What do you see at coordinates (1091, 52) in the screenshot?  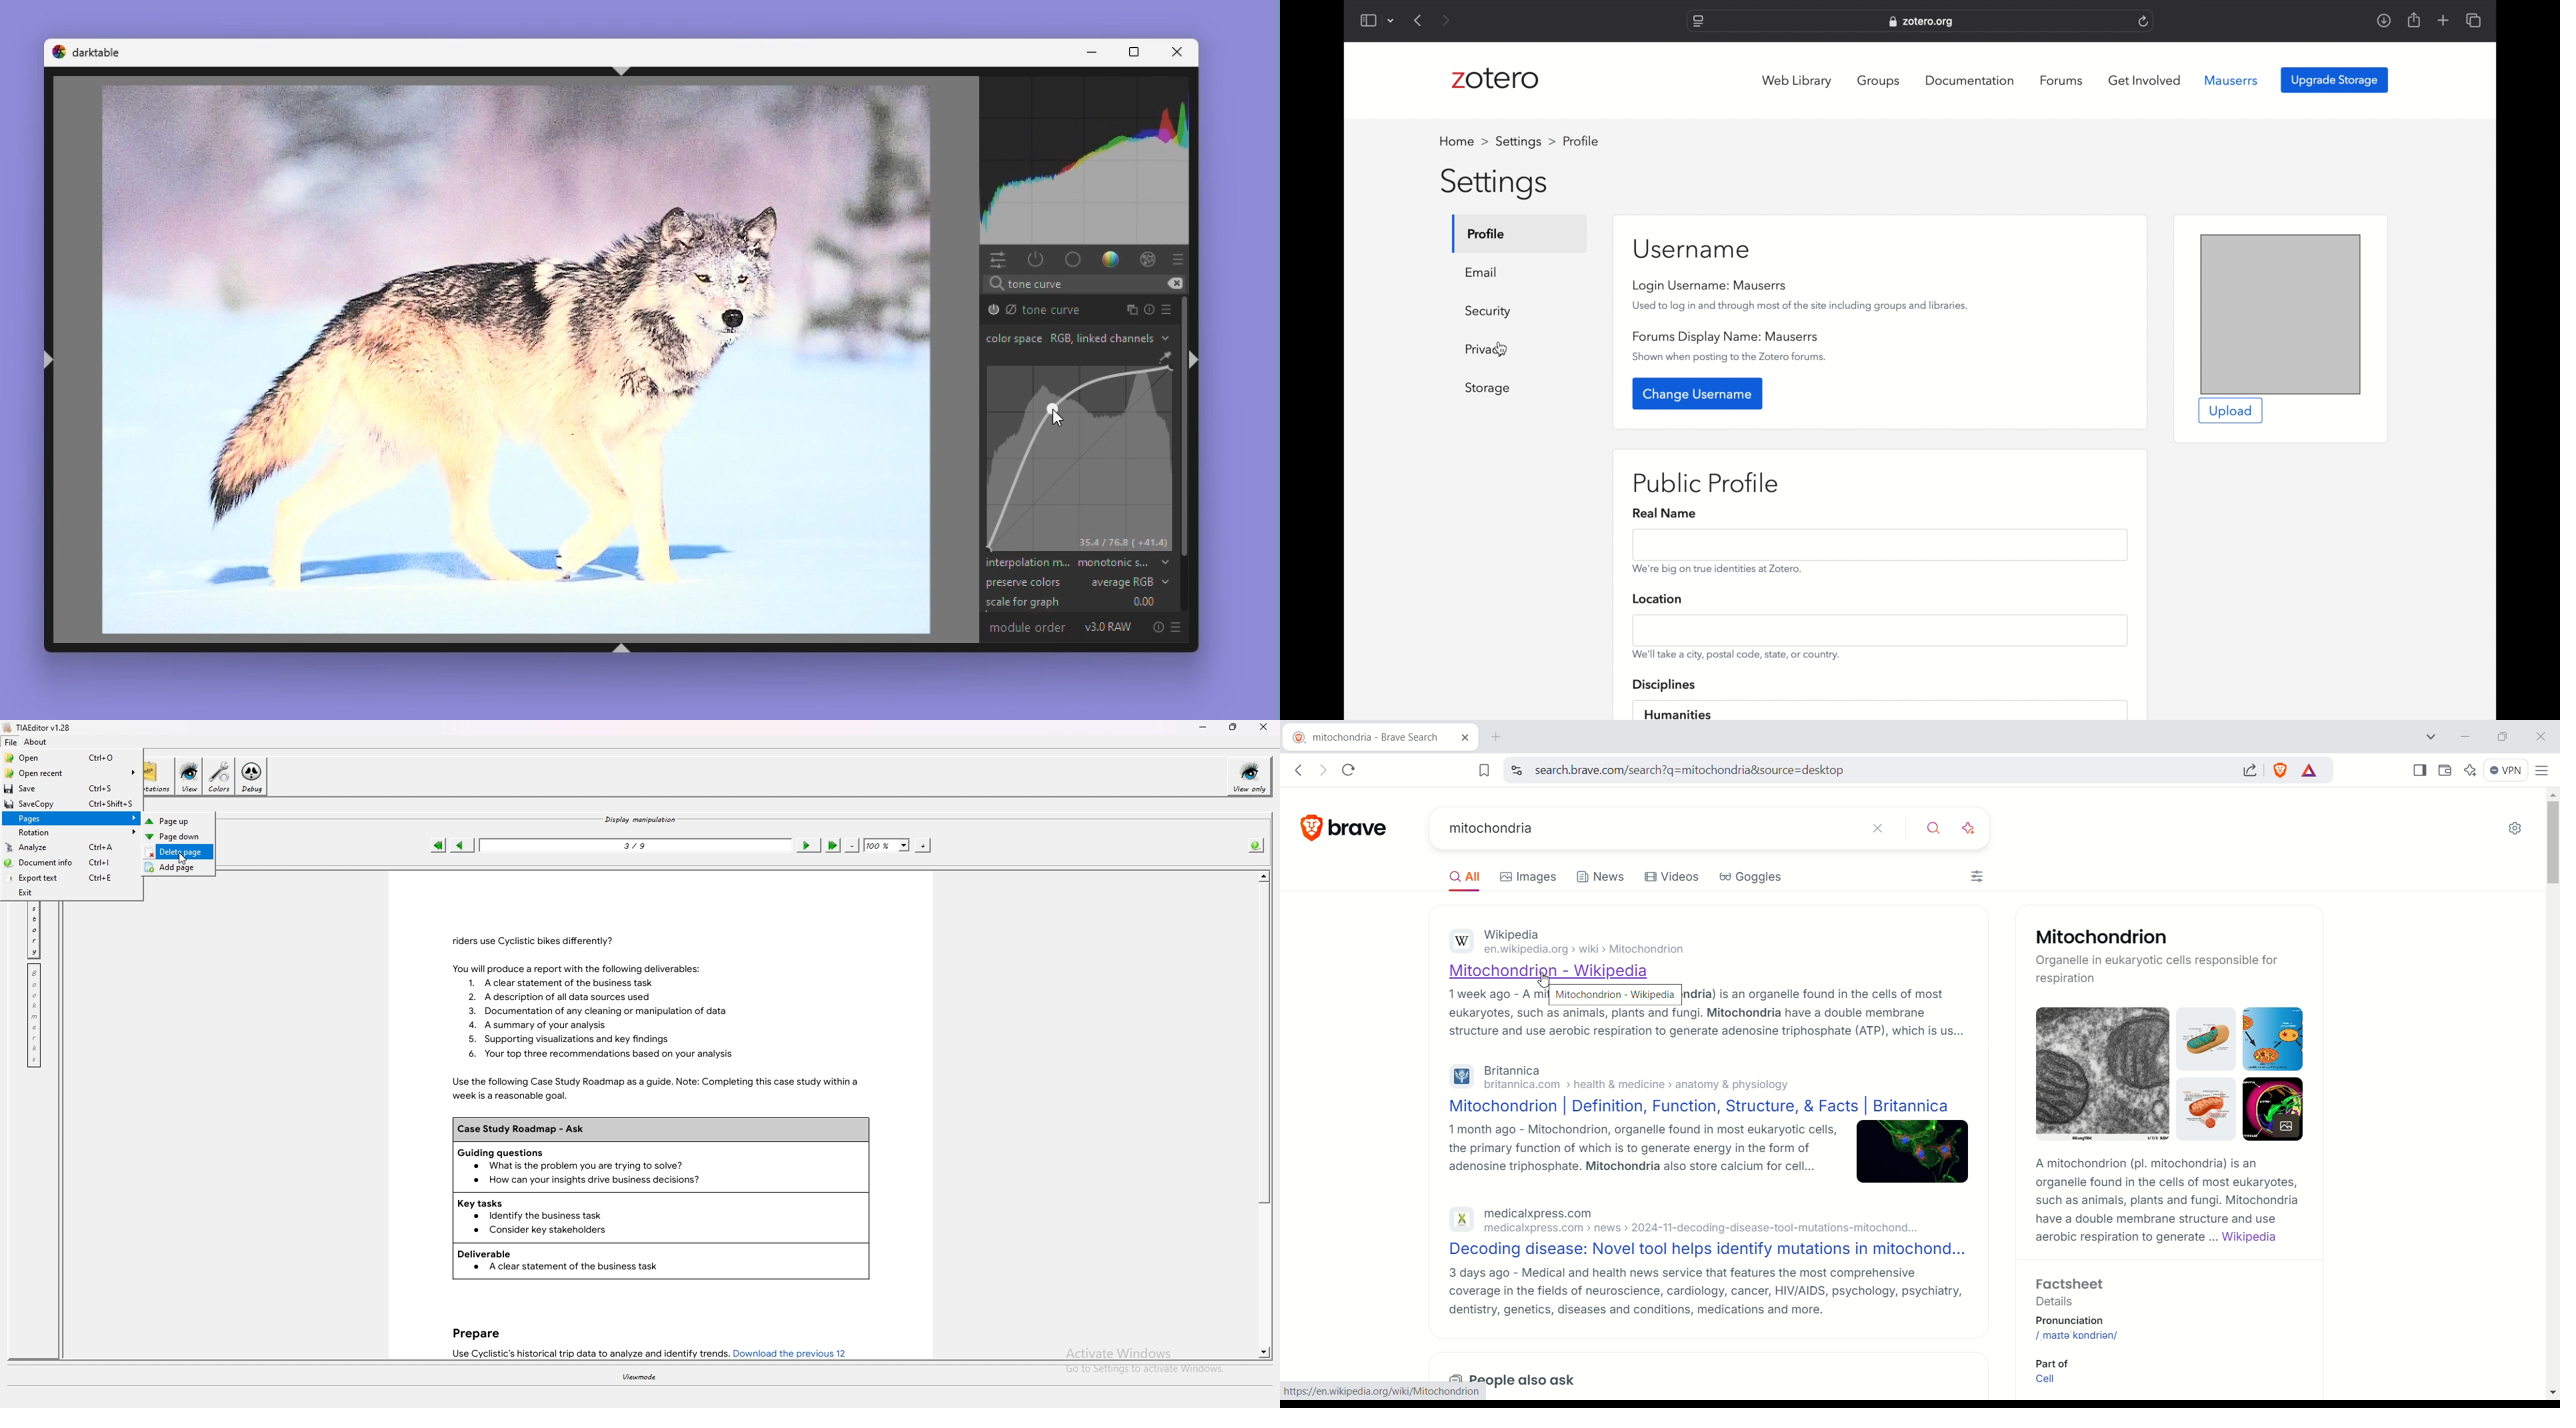 I see `Minimise` at bounding box center [1091, 52].